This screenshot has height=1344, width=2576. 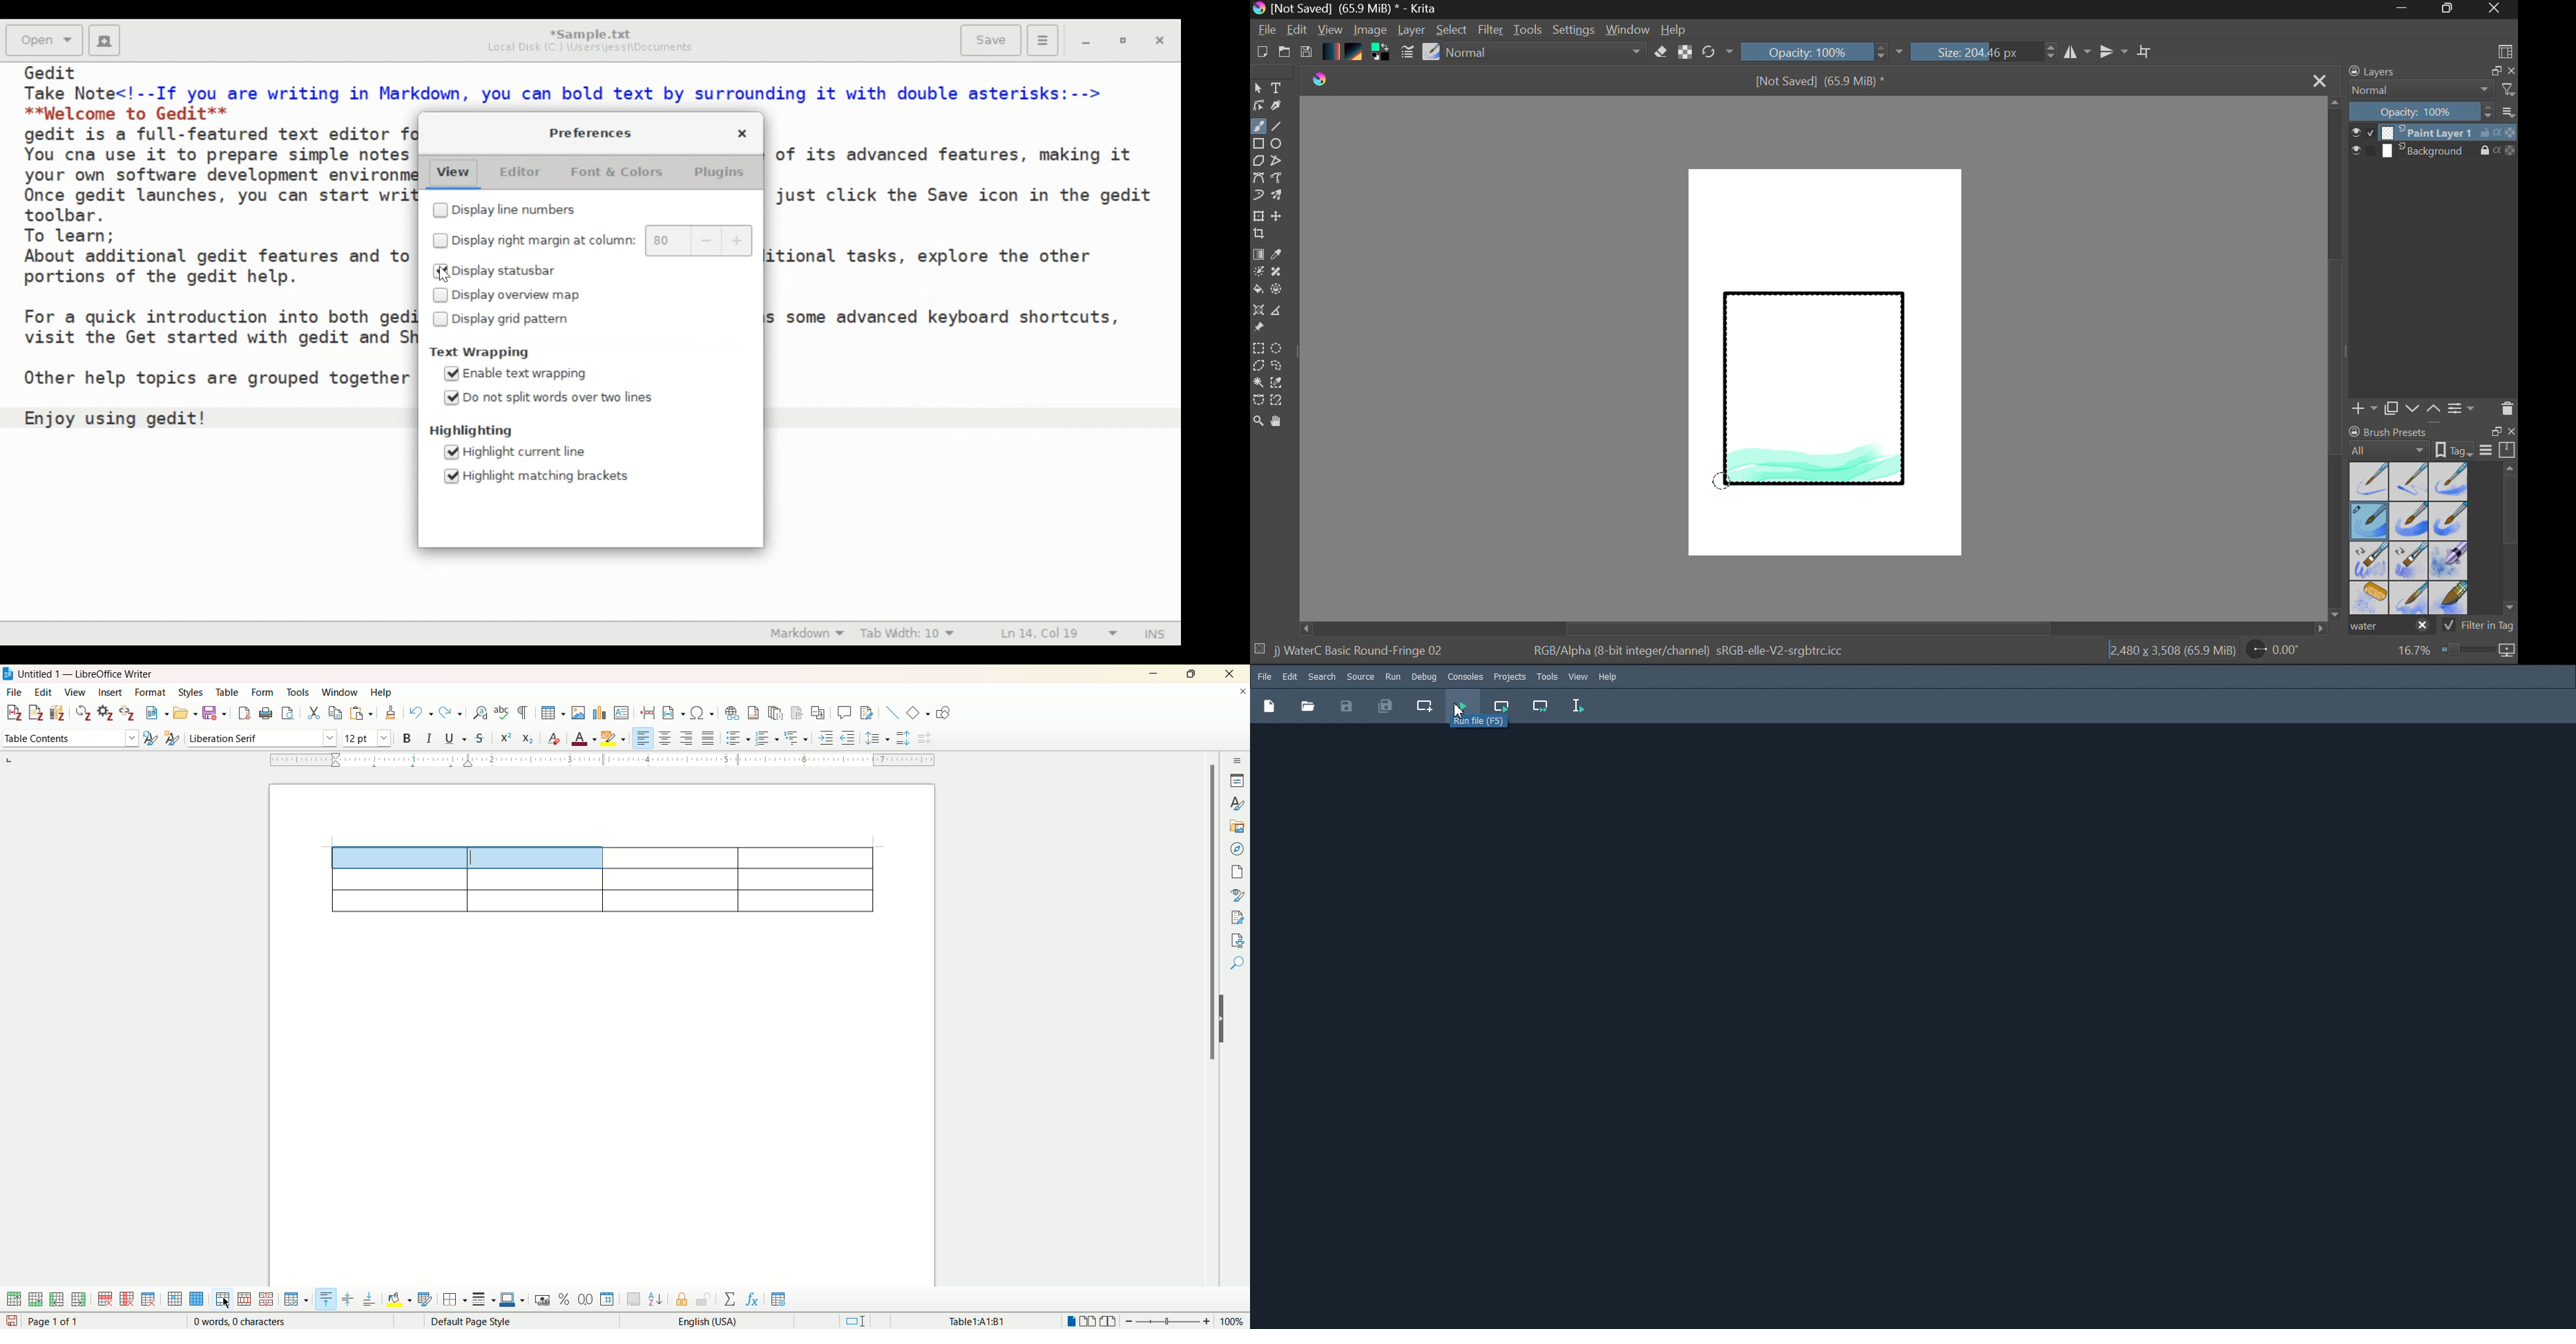 I want to click on Scroll Bar, so click(x=1814, y=628).